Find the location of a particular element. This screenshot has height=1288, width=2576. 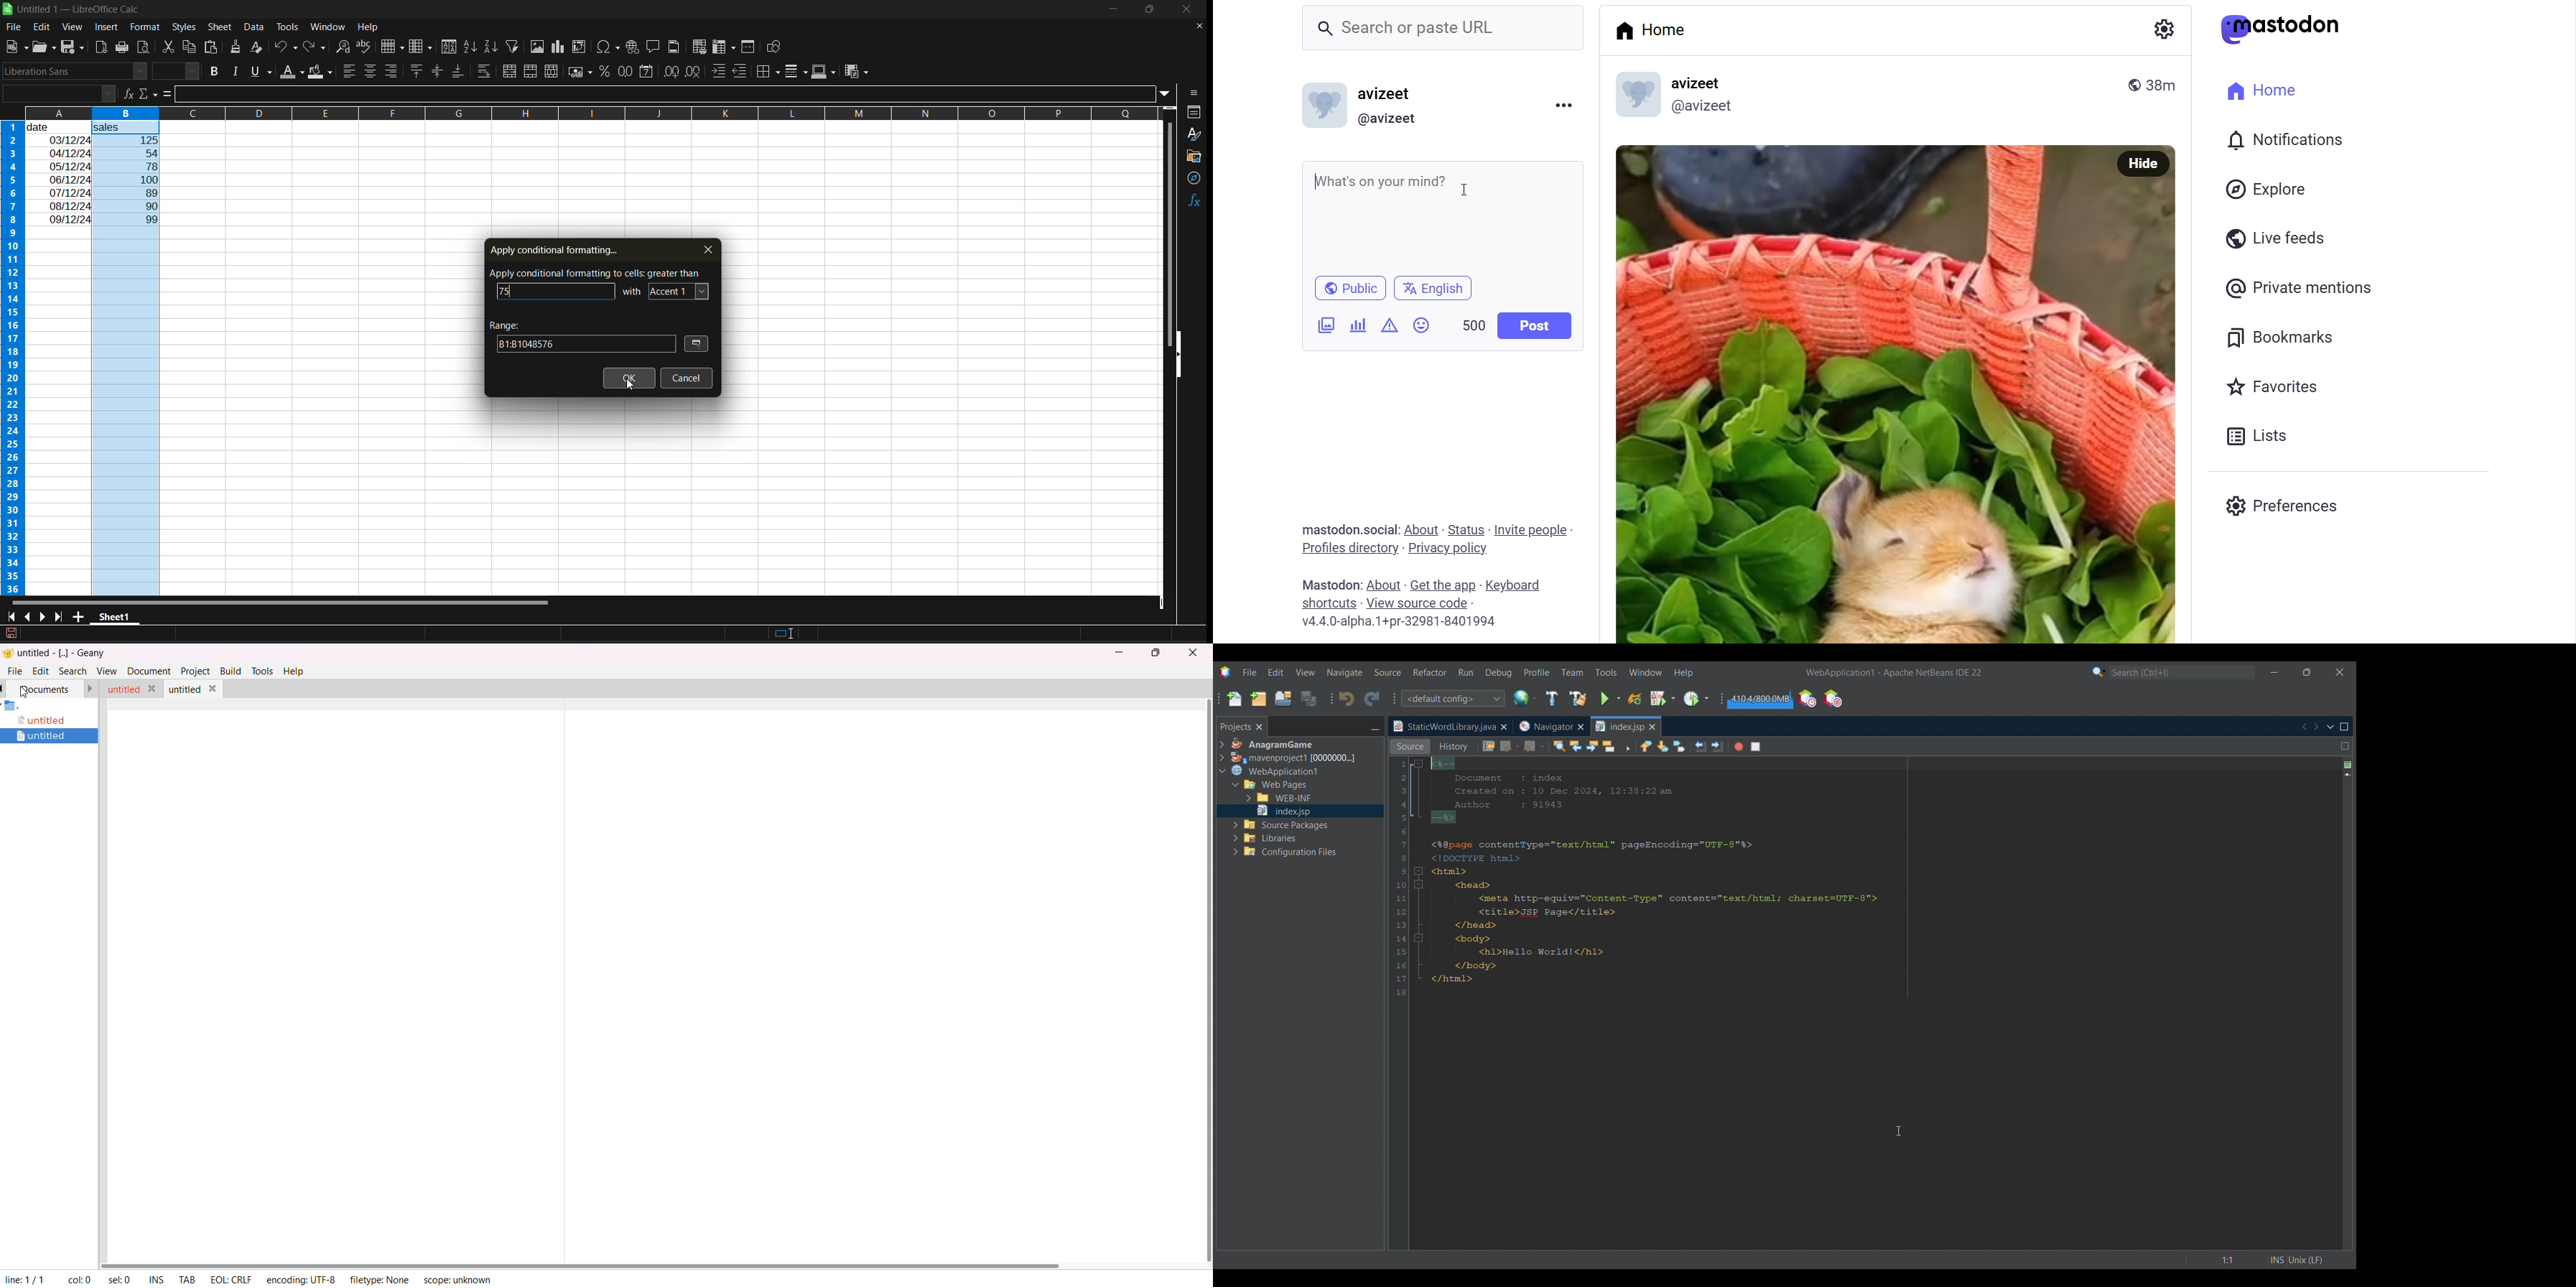

insert chart is located at coordinates (562, 48).